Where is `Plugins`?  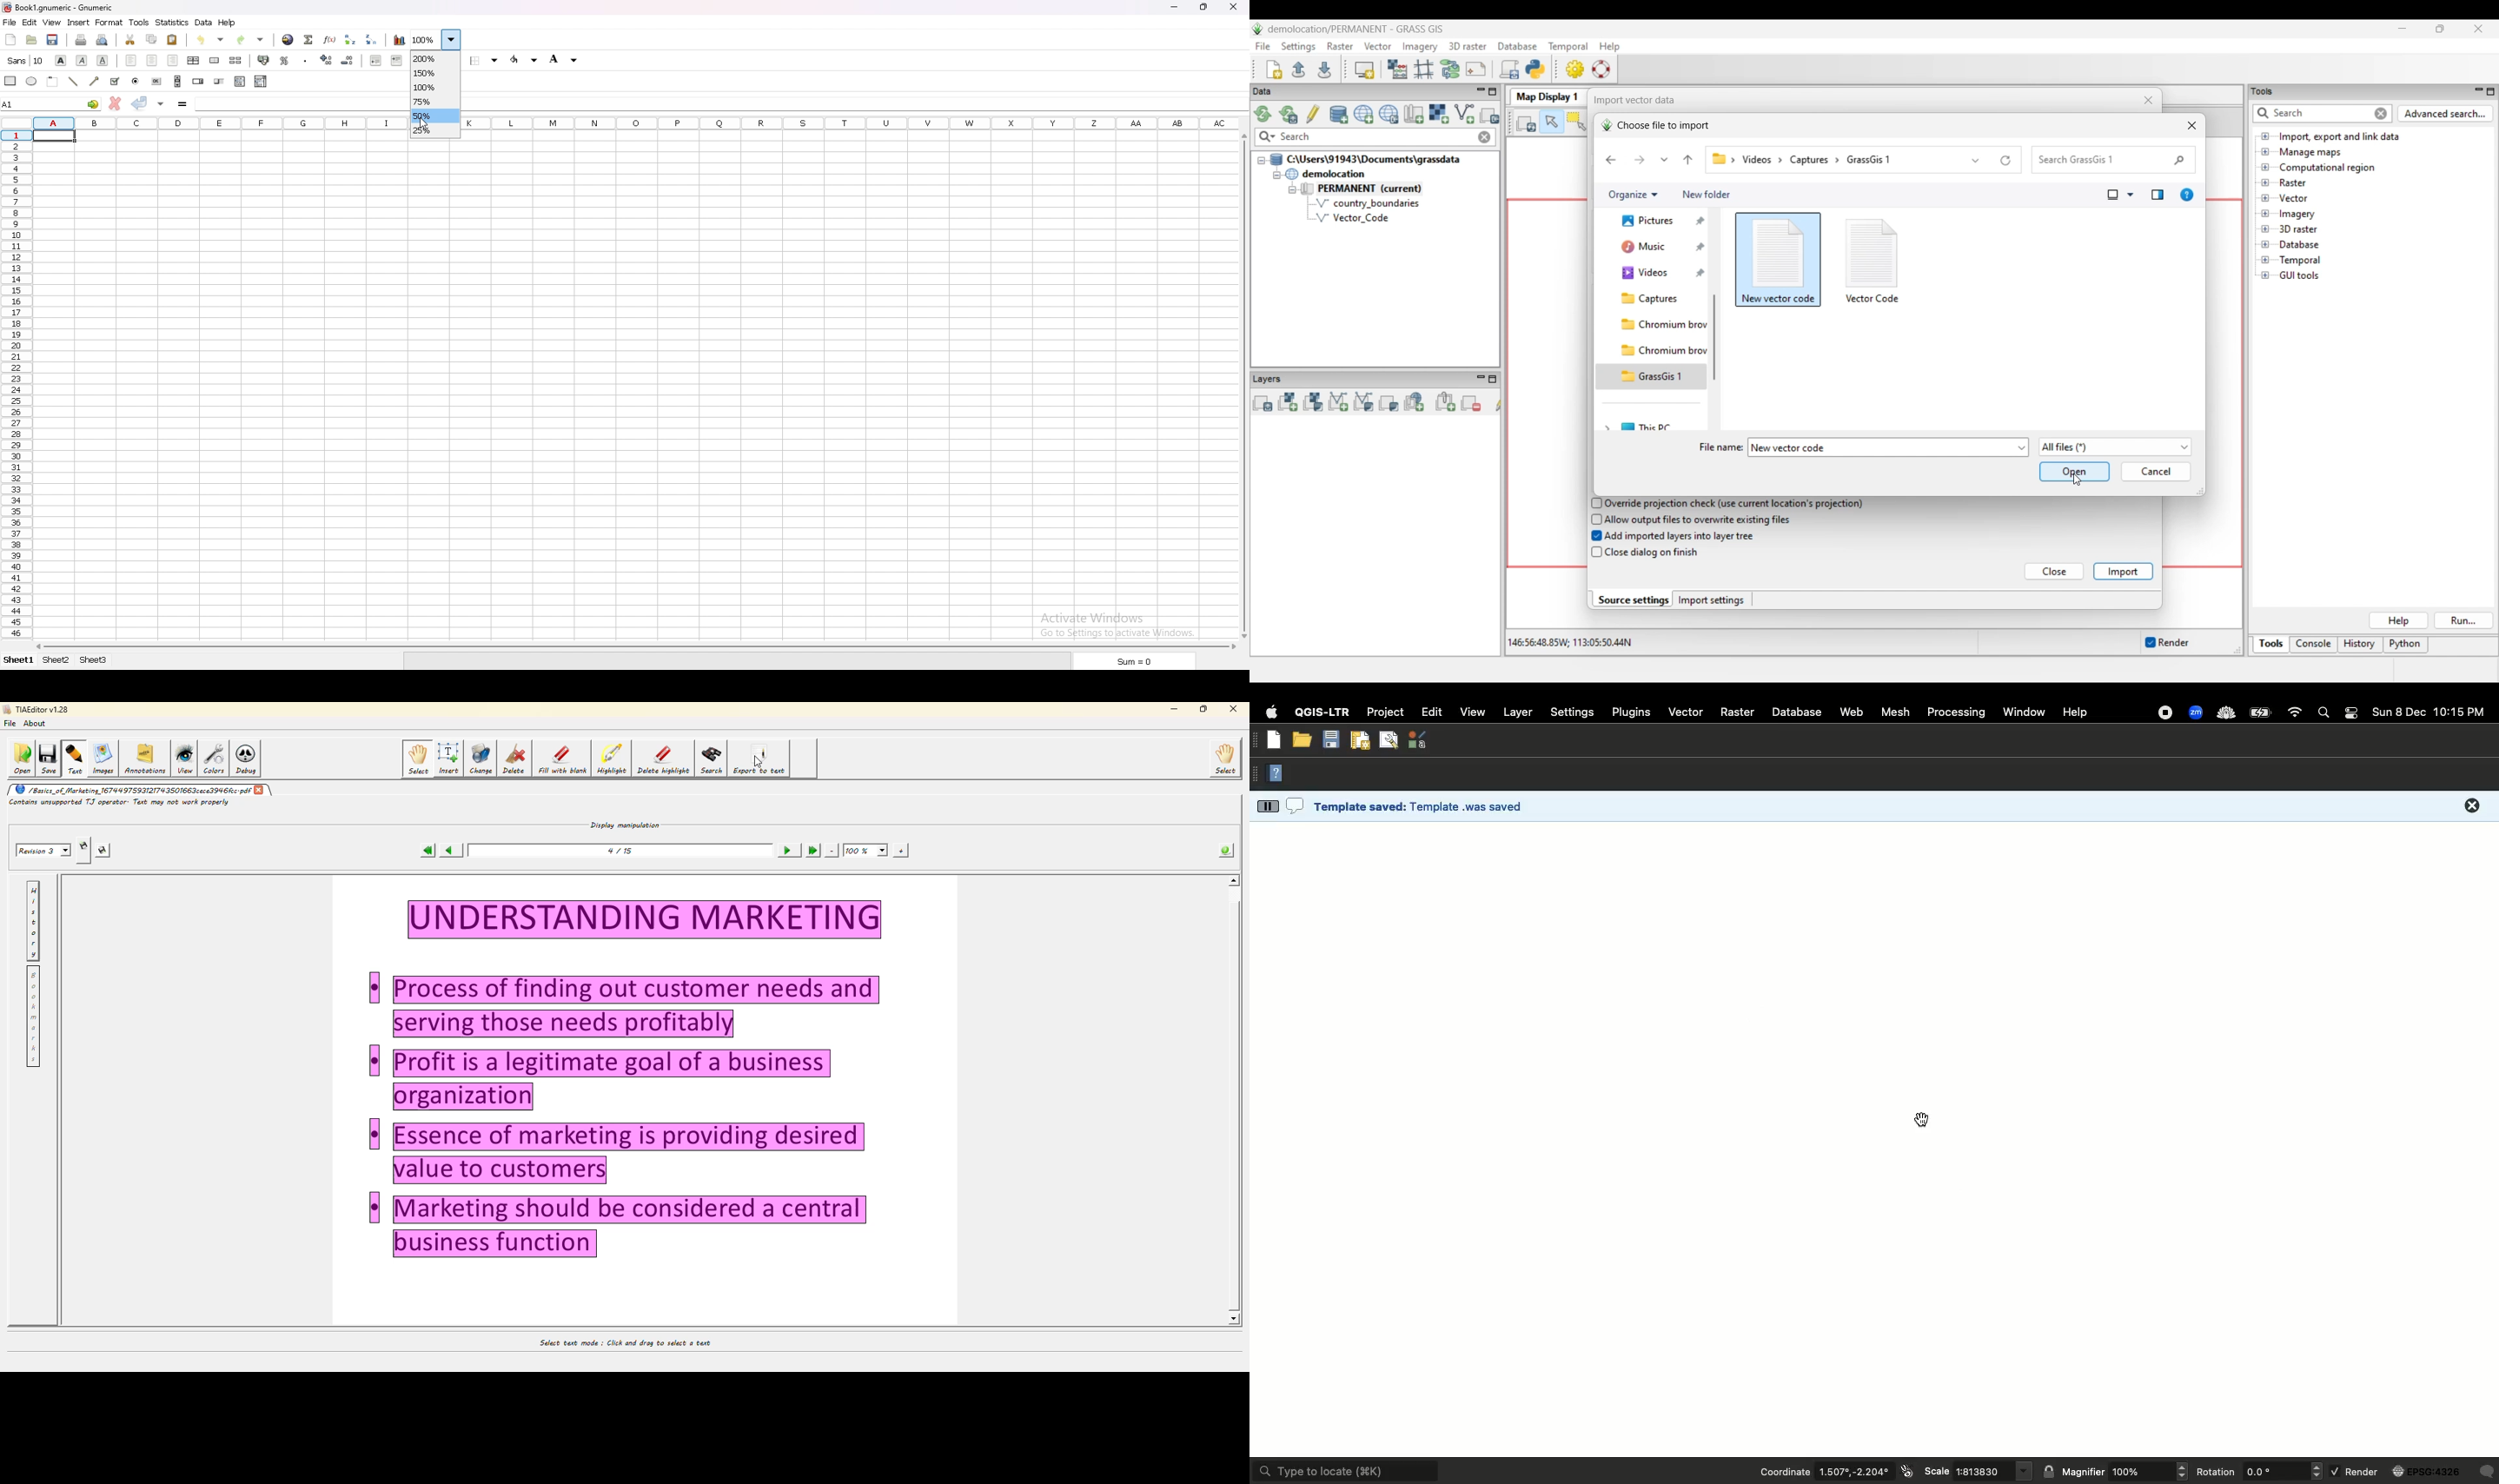 Plugins is located at coordinates (1632, 712).